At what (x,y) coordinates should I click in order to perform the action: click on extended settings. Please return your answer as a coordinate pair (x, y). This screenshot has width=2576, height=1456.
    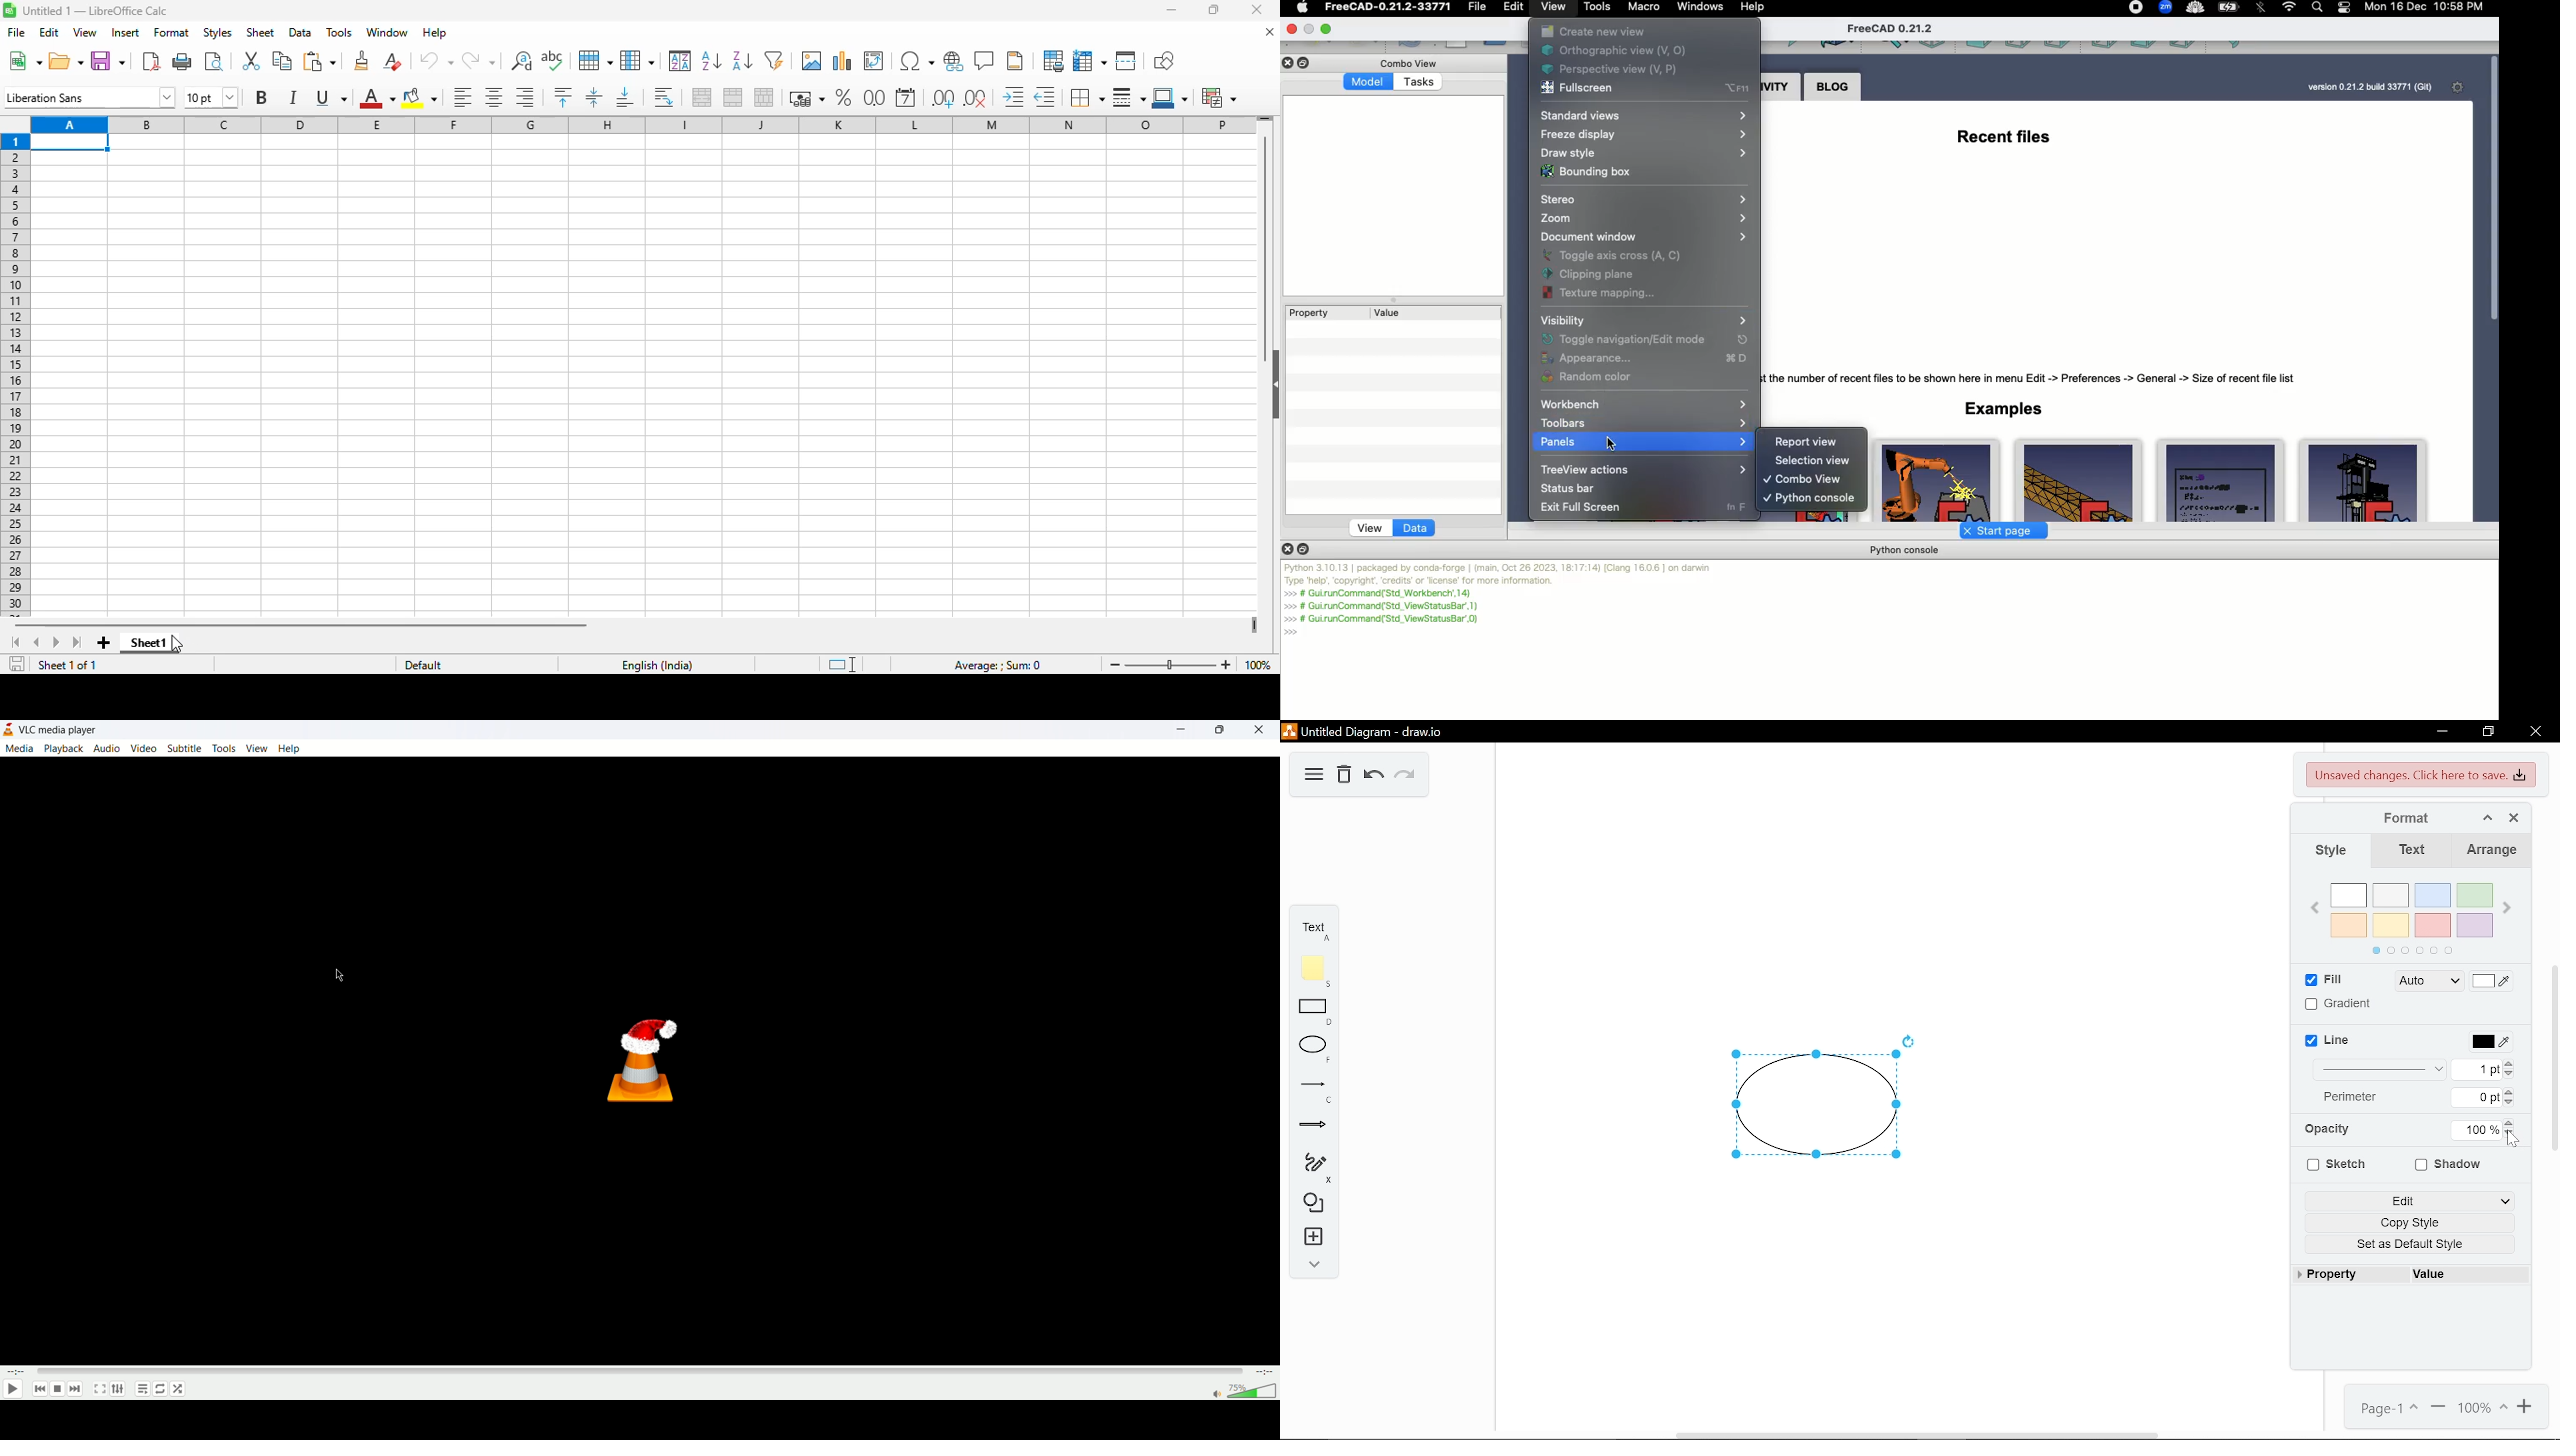
    Looking at the image, I should click on (117, 1389).